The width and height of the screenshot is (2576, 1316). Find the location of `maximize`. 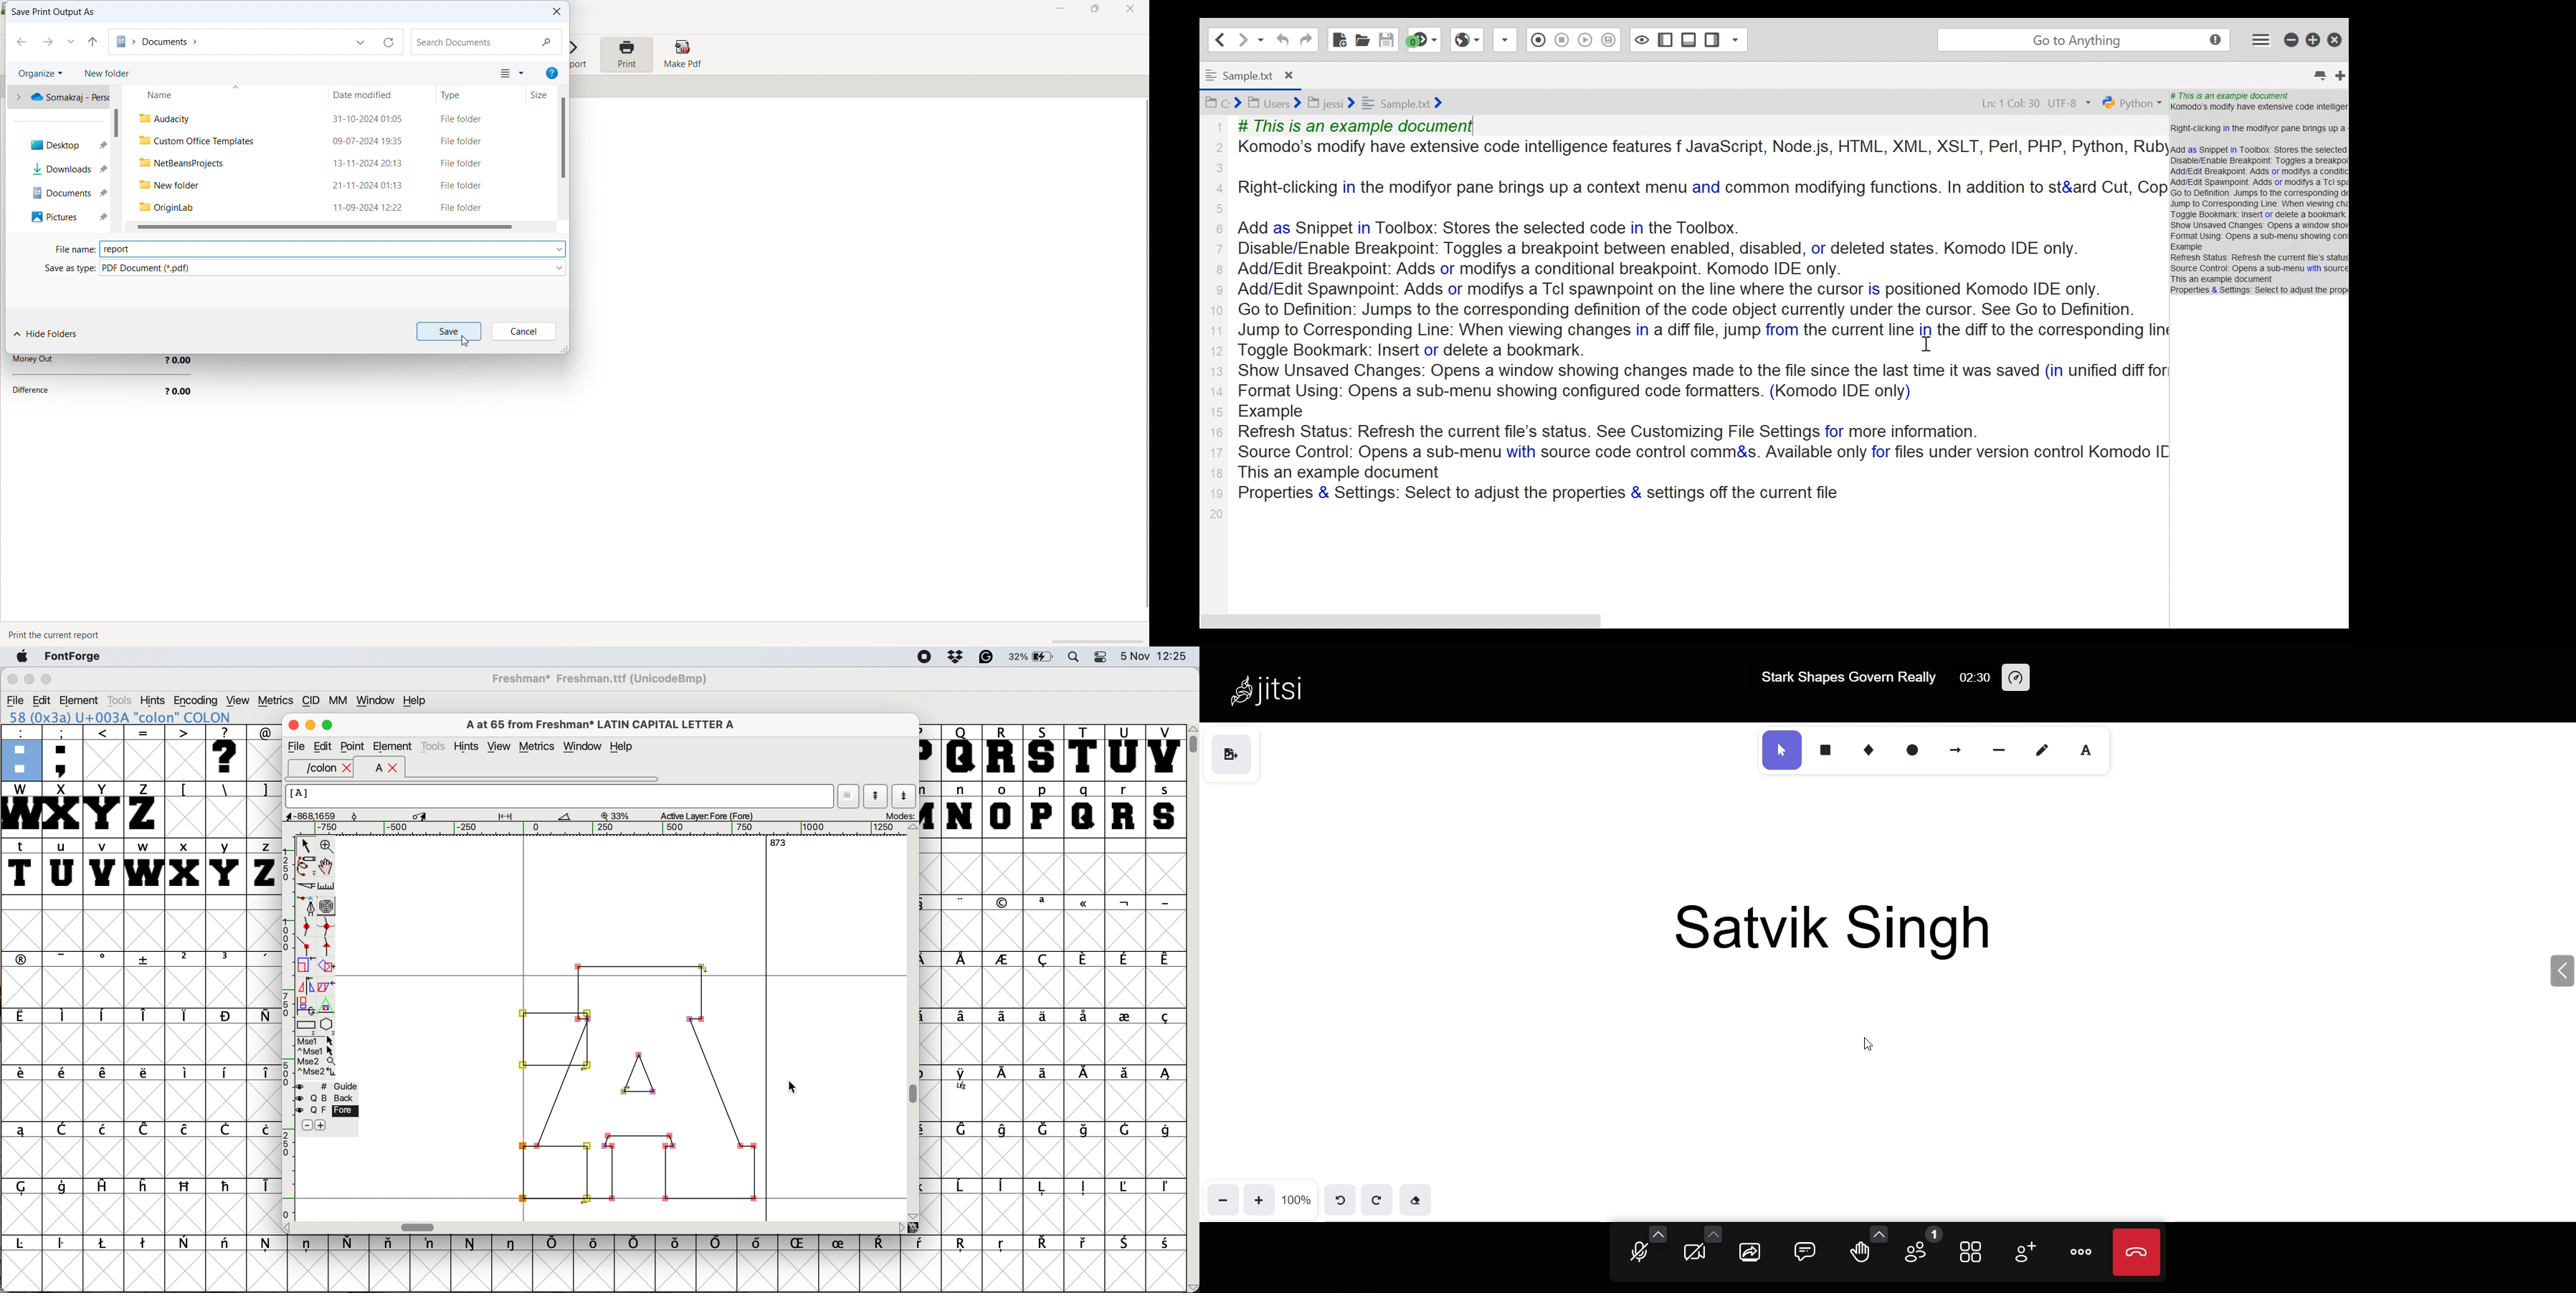

maximize is located at coordinates (1095, 9).